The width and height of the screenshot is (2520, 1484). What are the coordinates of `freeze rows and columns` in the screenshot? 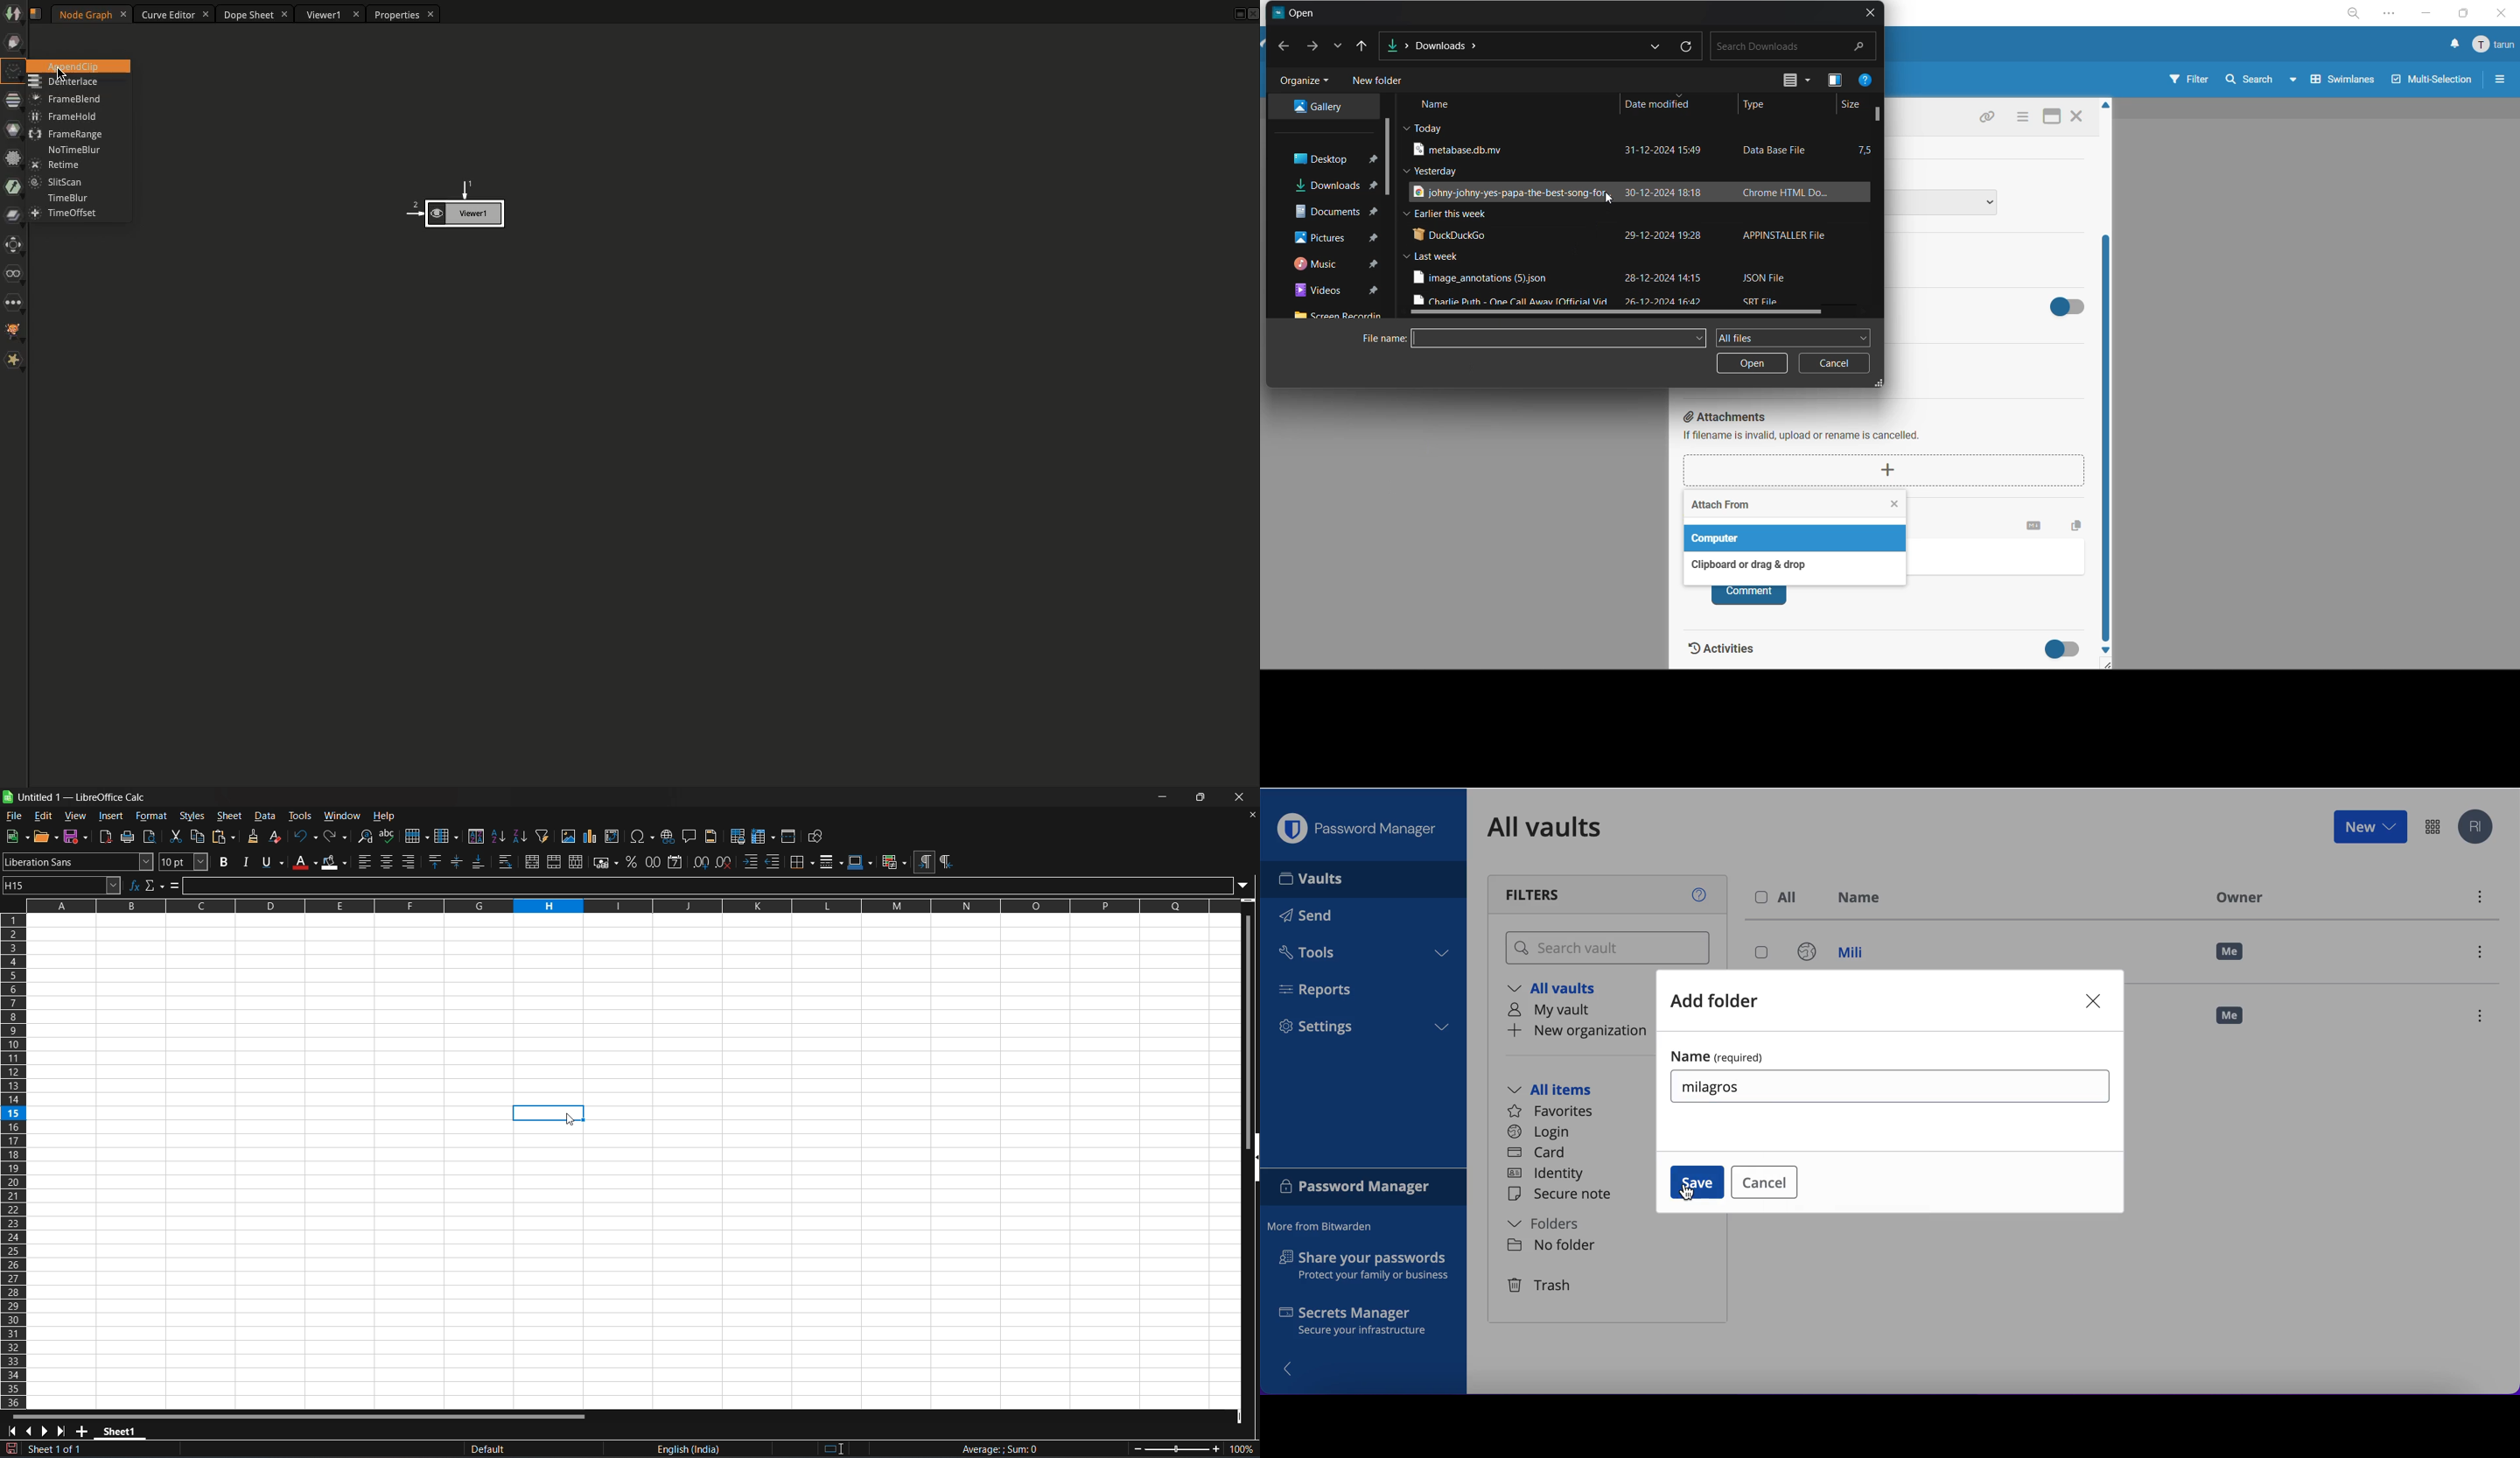 It's located at (763, 836).